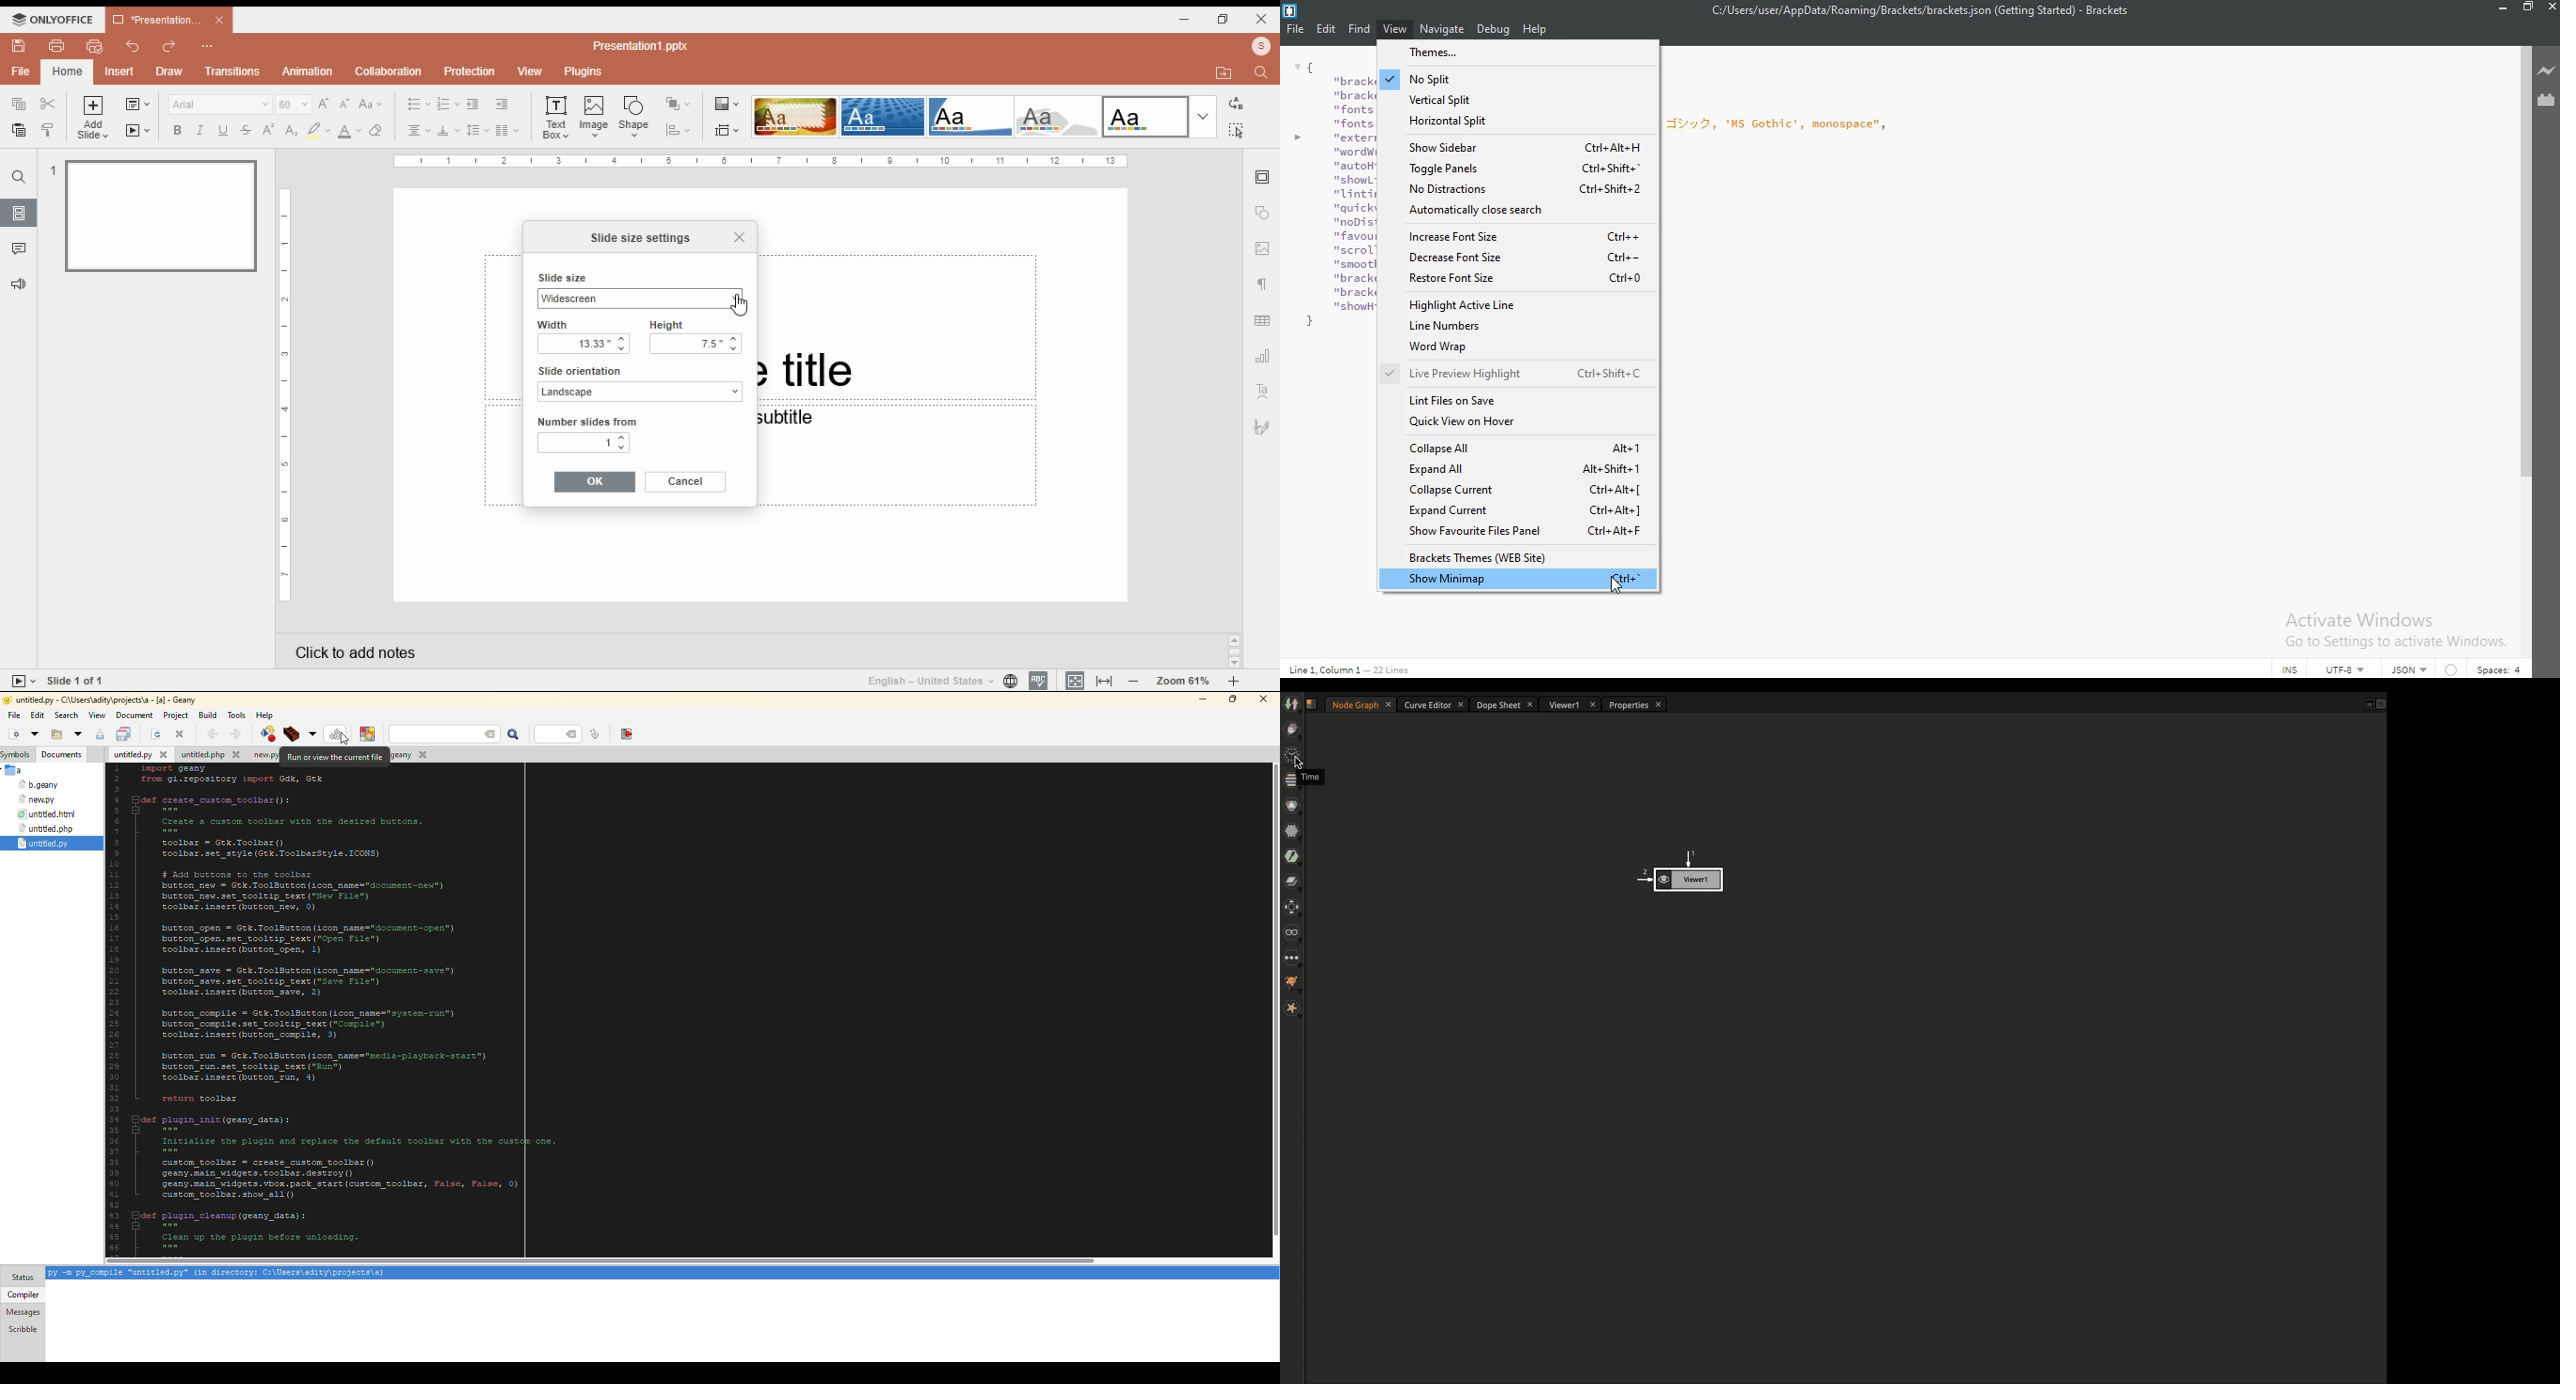 This screenshot has width=2576, height=1400. Describe the element at coordinates (638, 393) in the screenshot. I see `Landscape` at that location.